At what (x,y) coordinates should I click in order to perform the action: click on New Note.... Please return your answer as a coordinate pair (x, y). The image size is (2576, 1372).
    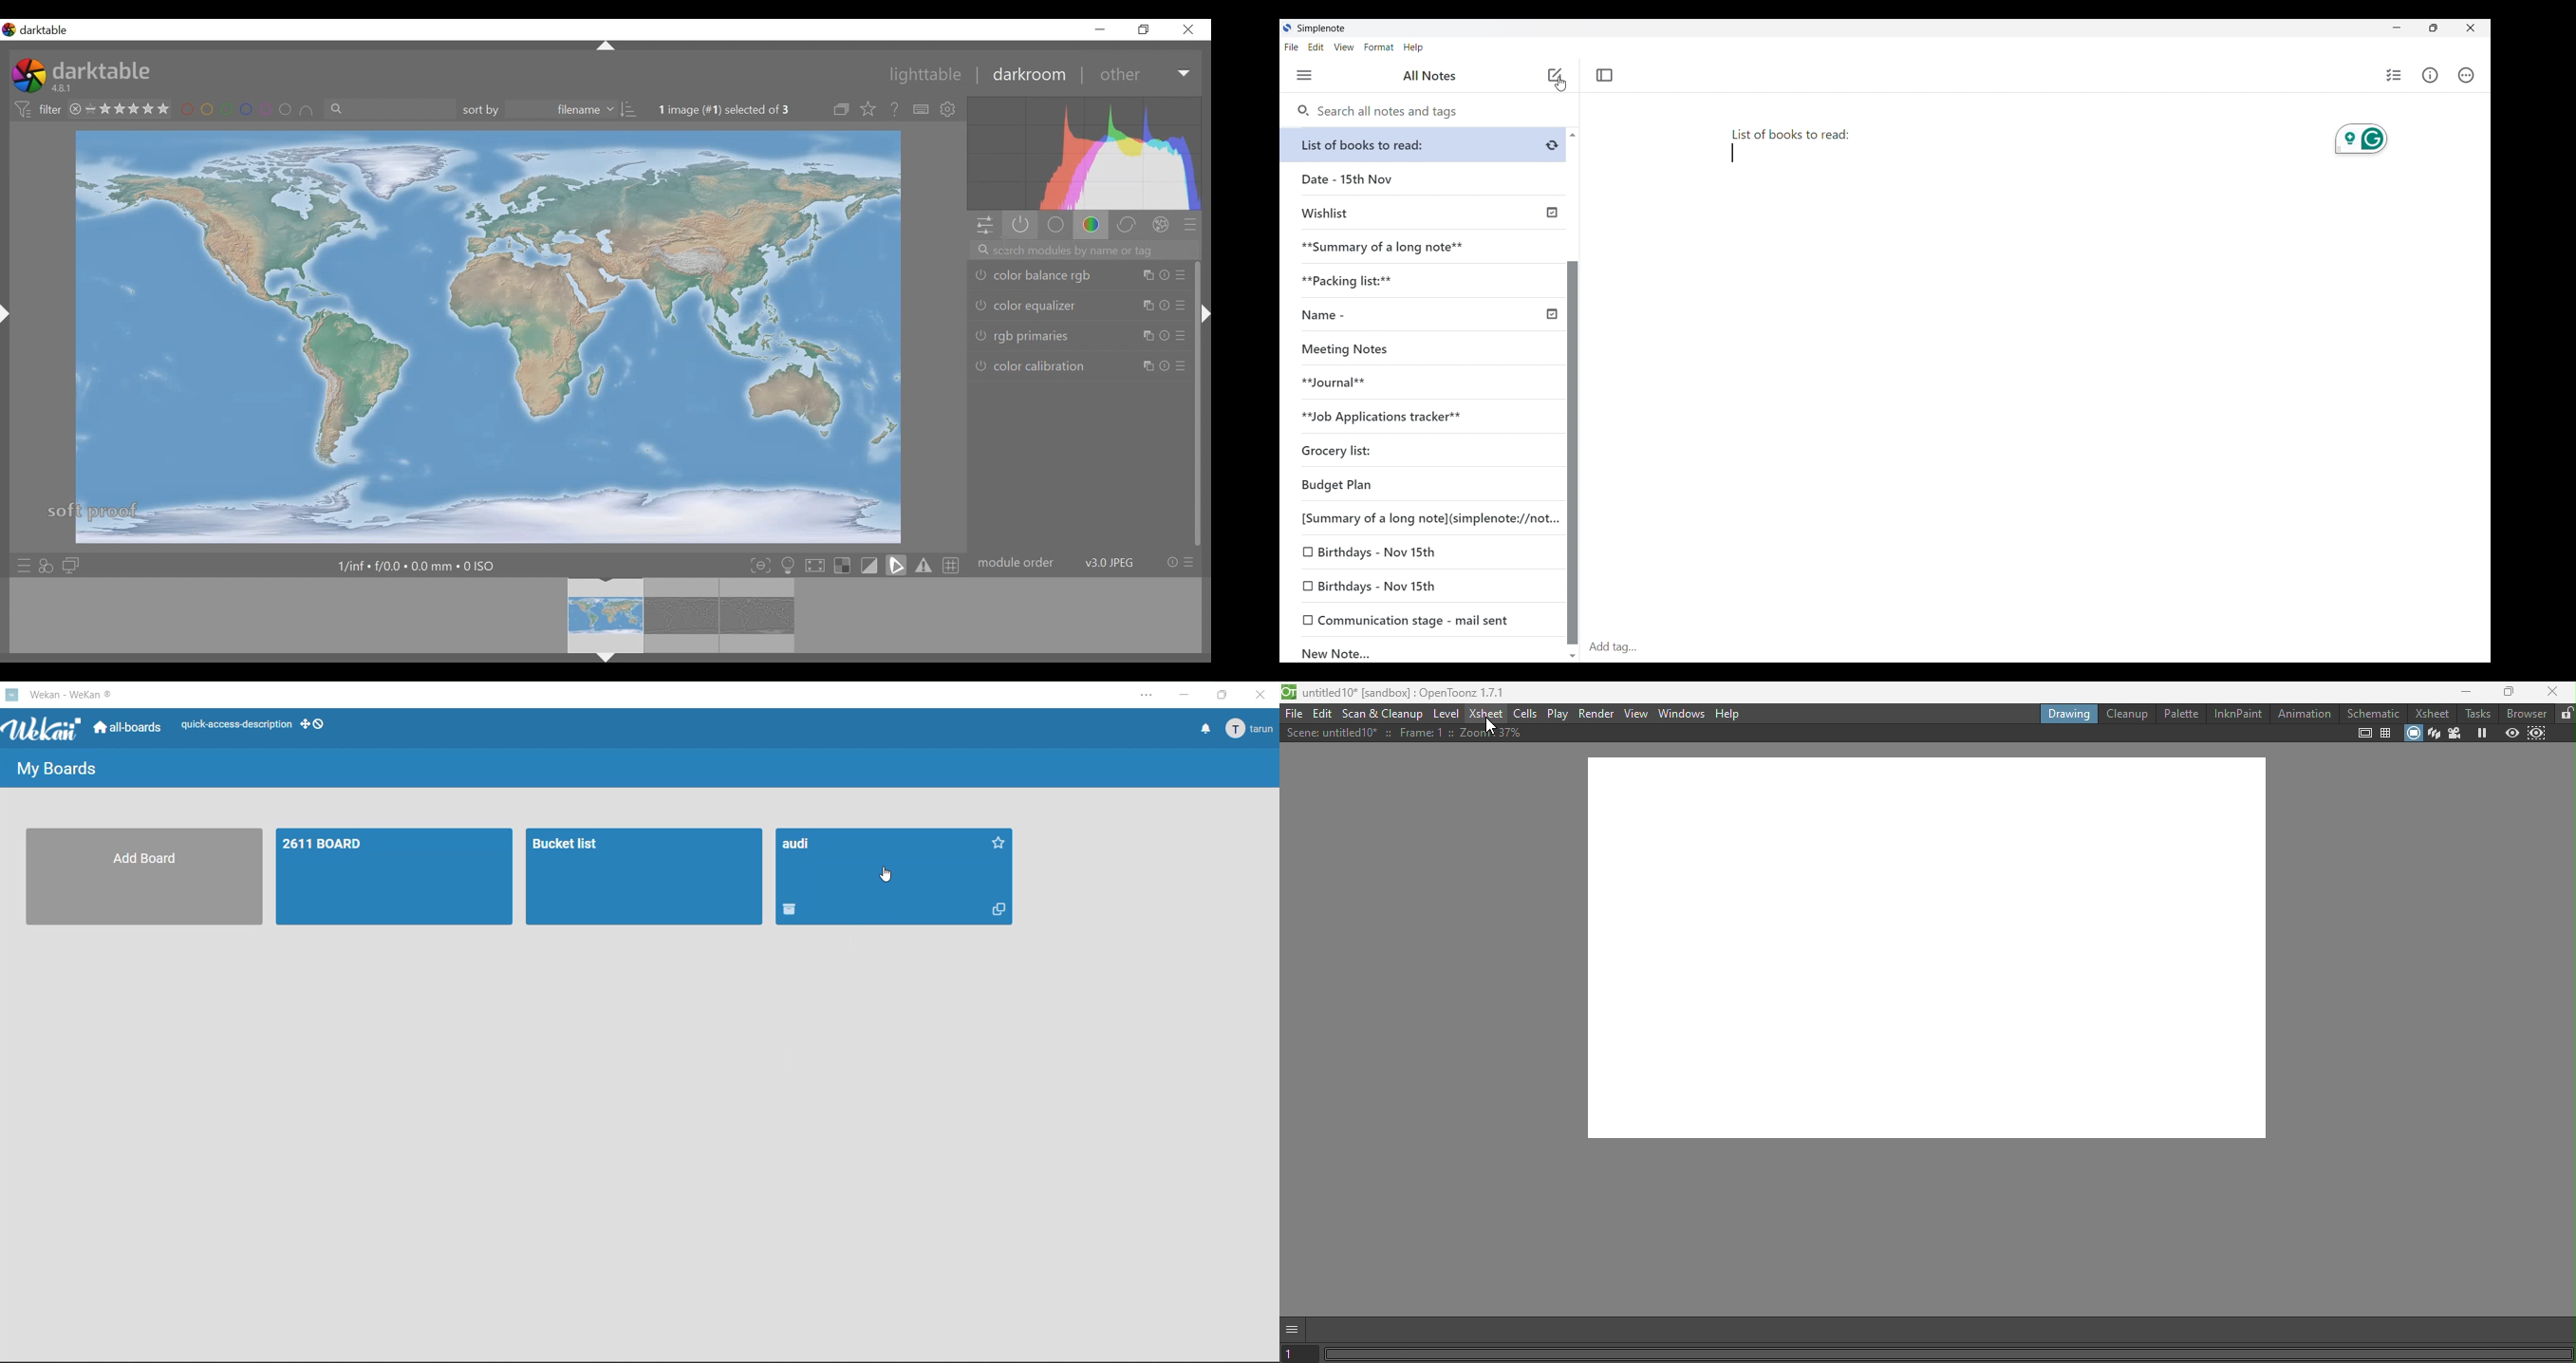
    Looking at the image, I should click on (1425, 651).